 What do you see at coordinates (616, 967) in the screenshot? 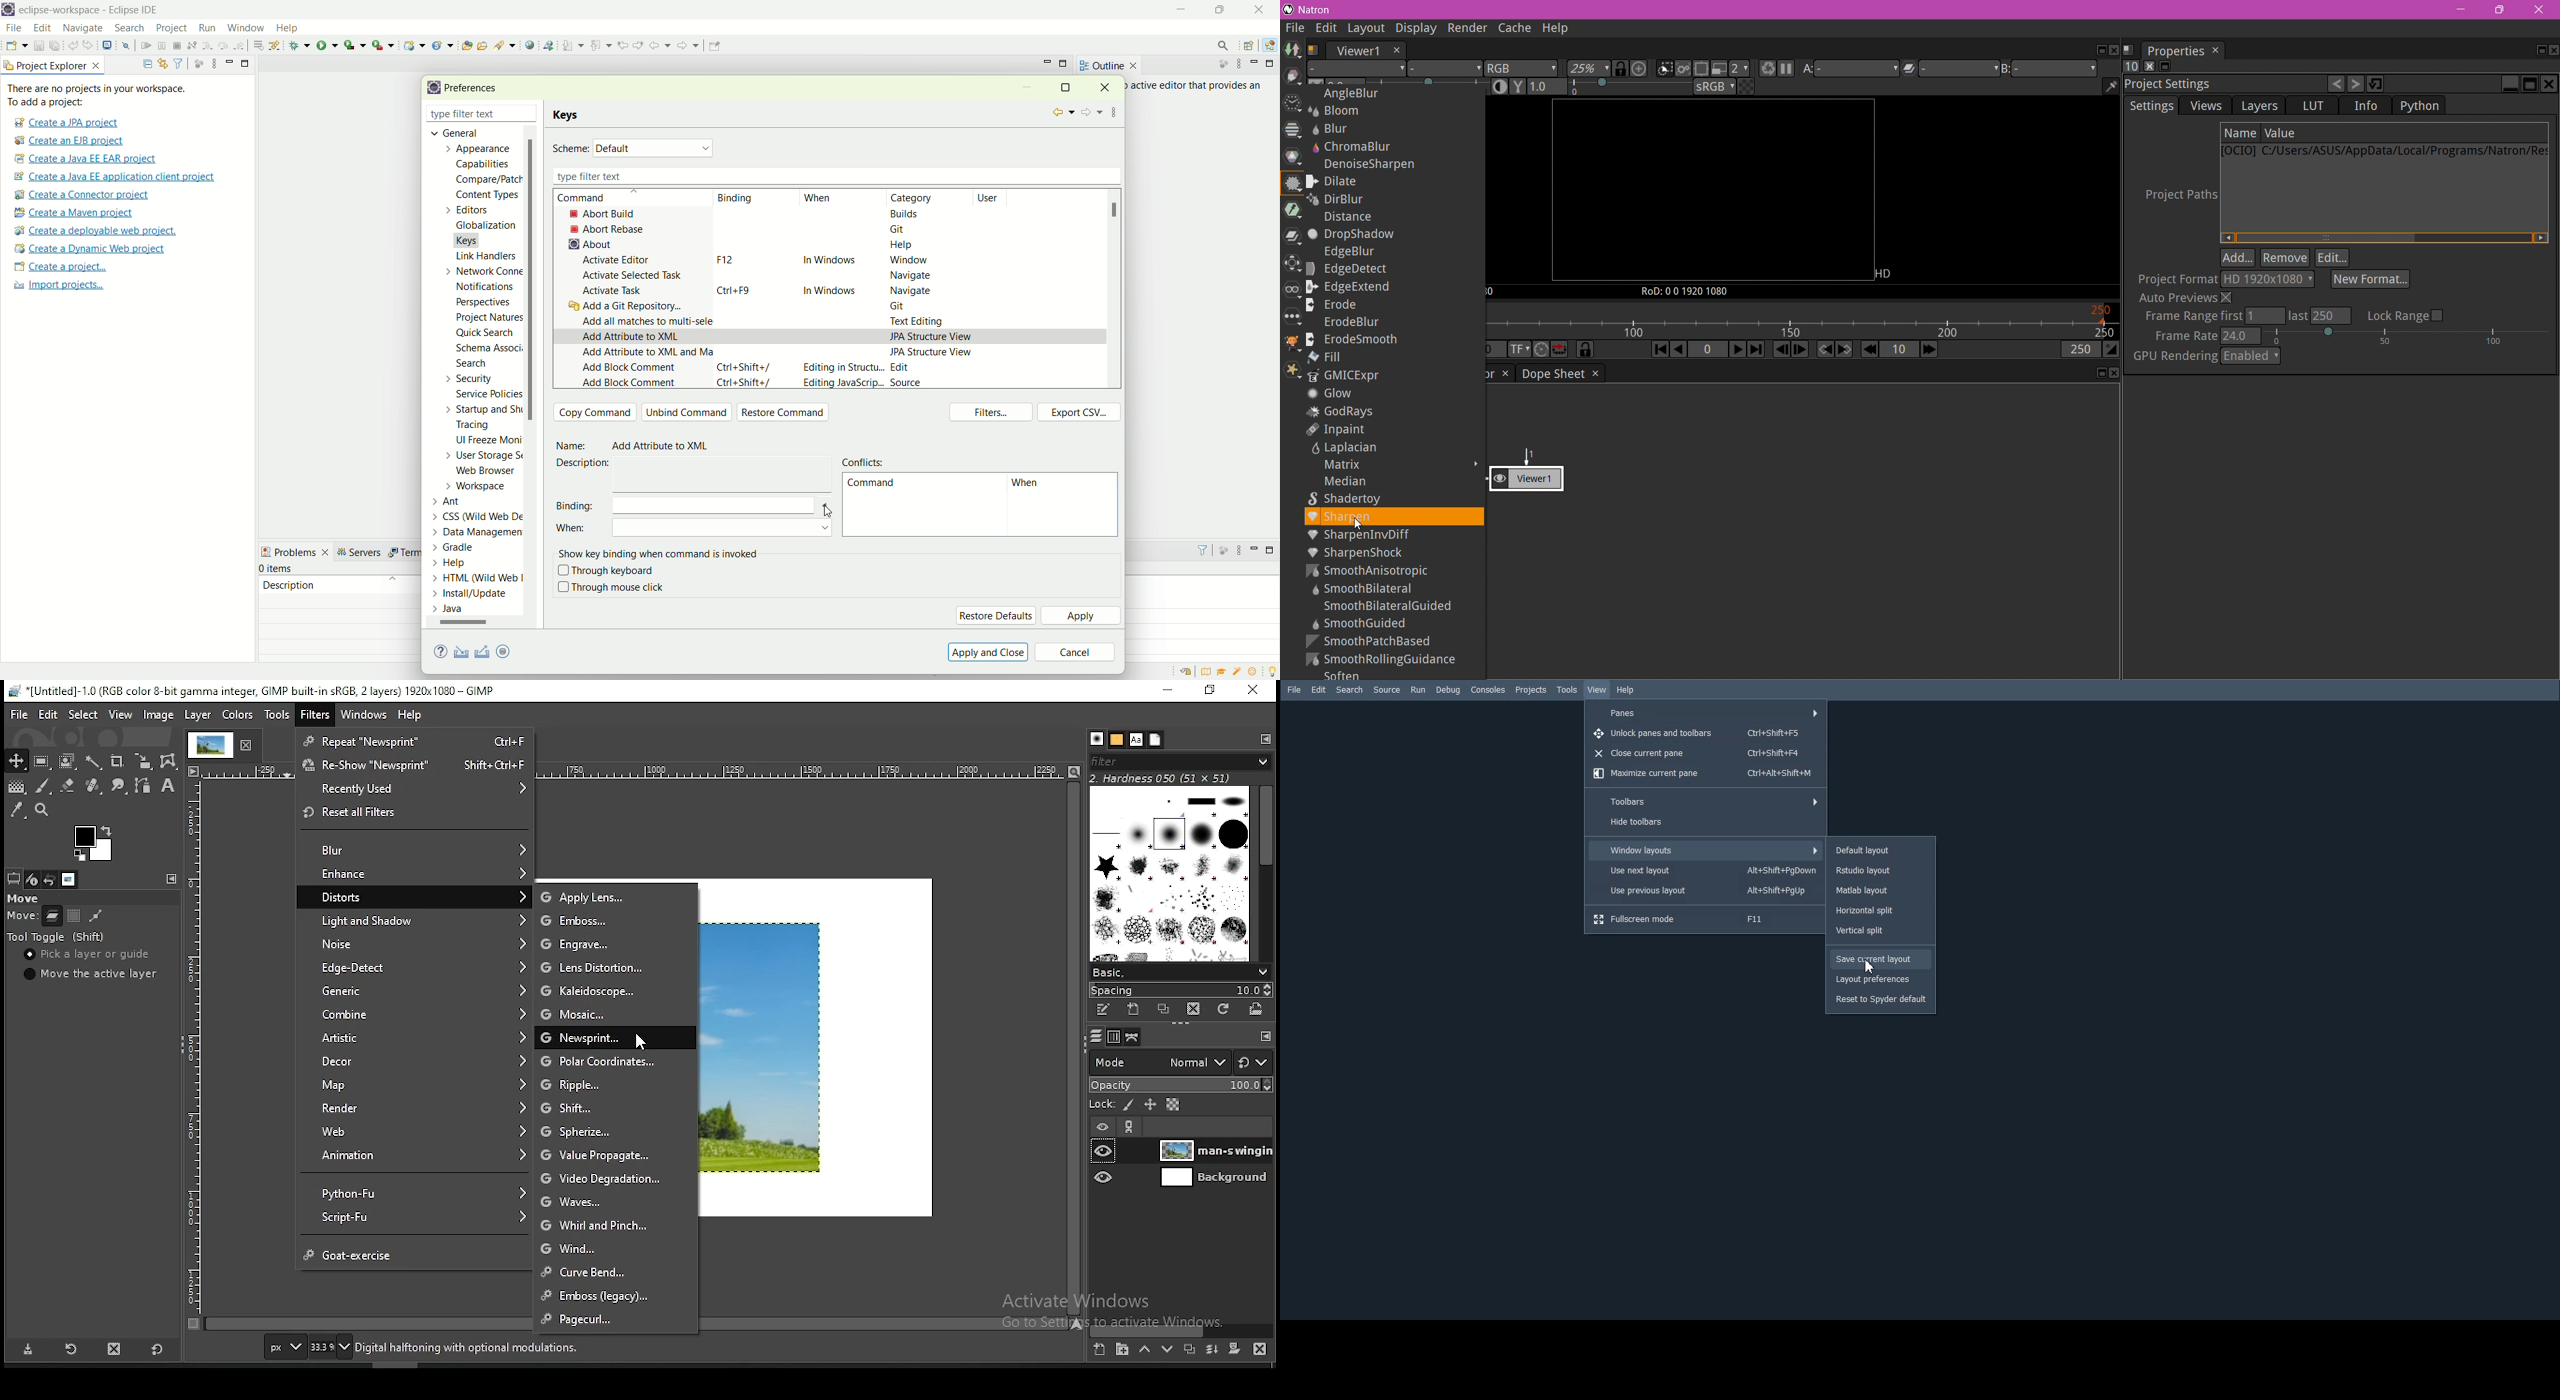
I see `lens distortion` at bounding box center [616, 967].